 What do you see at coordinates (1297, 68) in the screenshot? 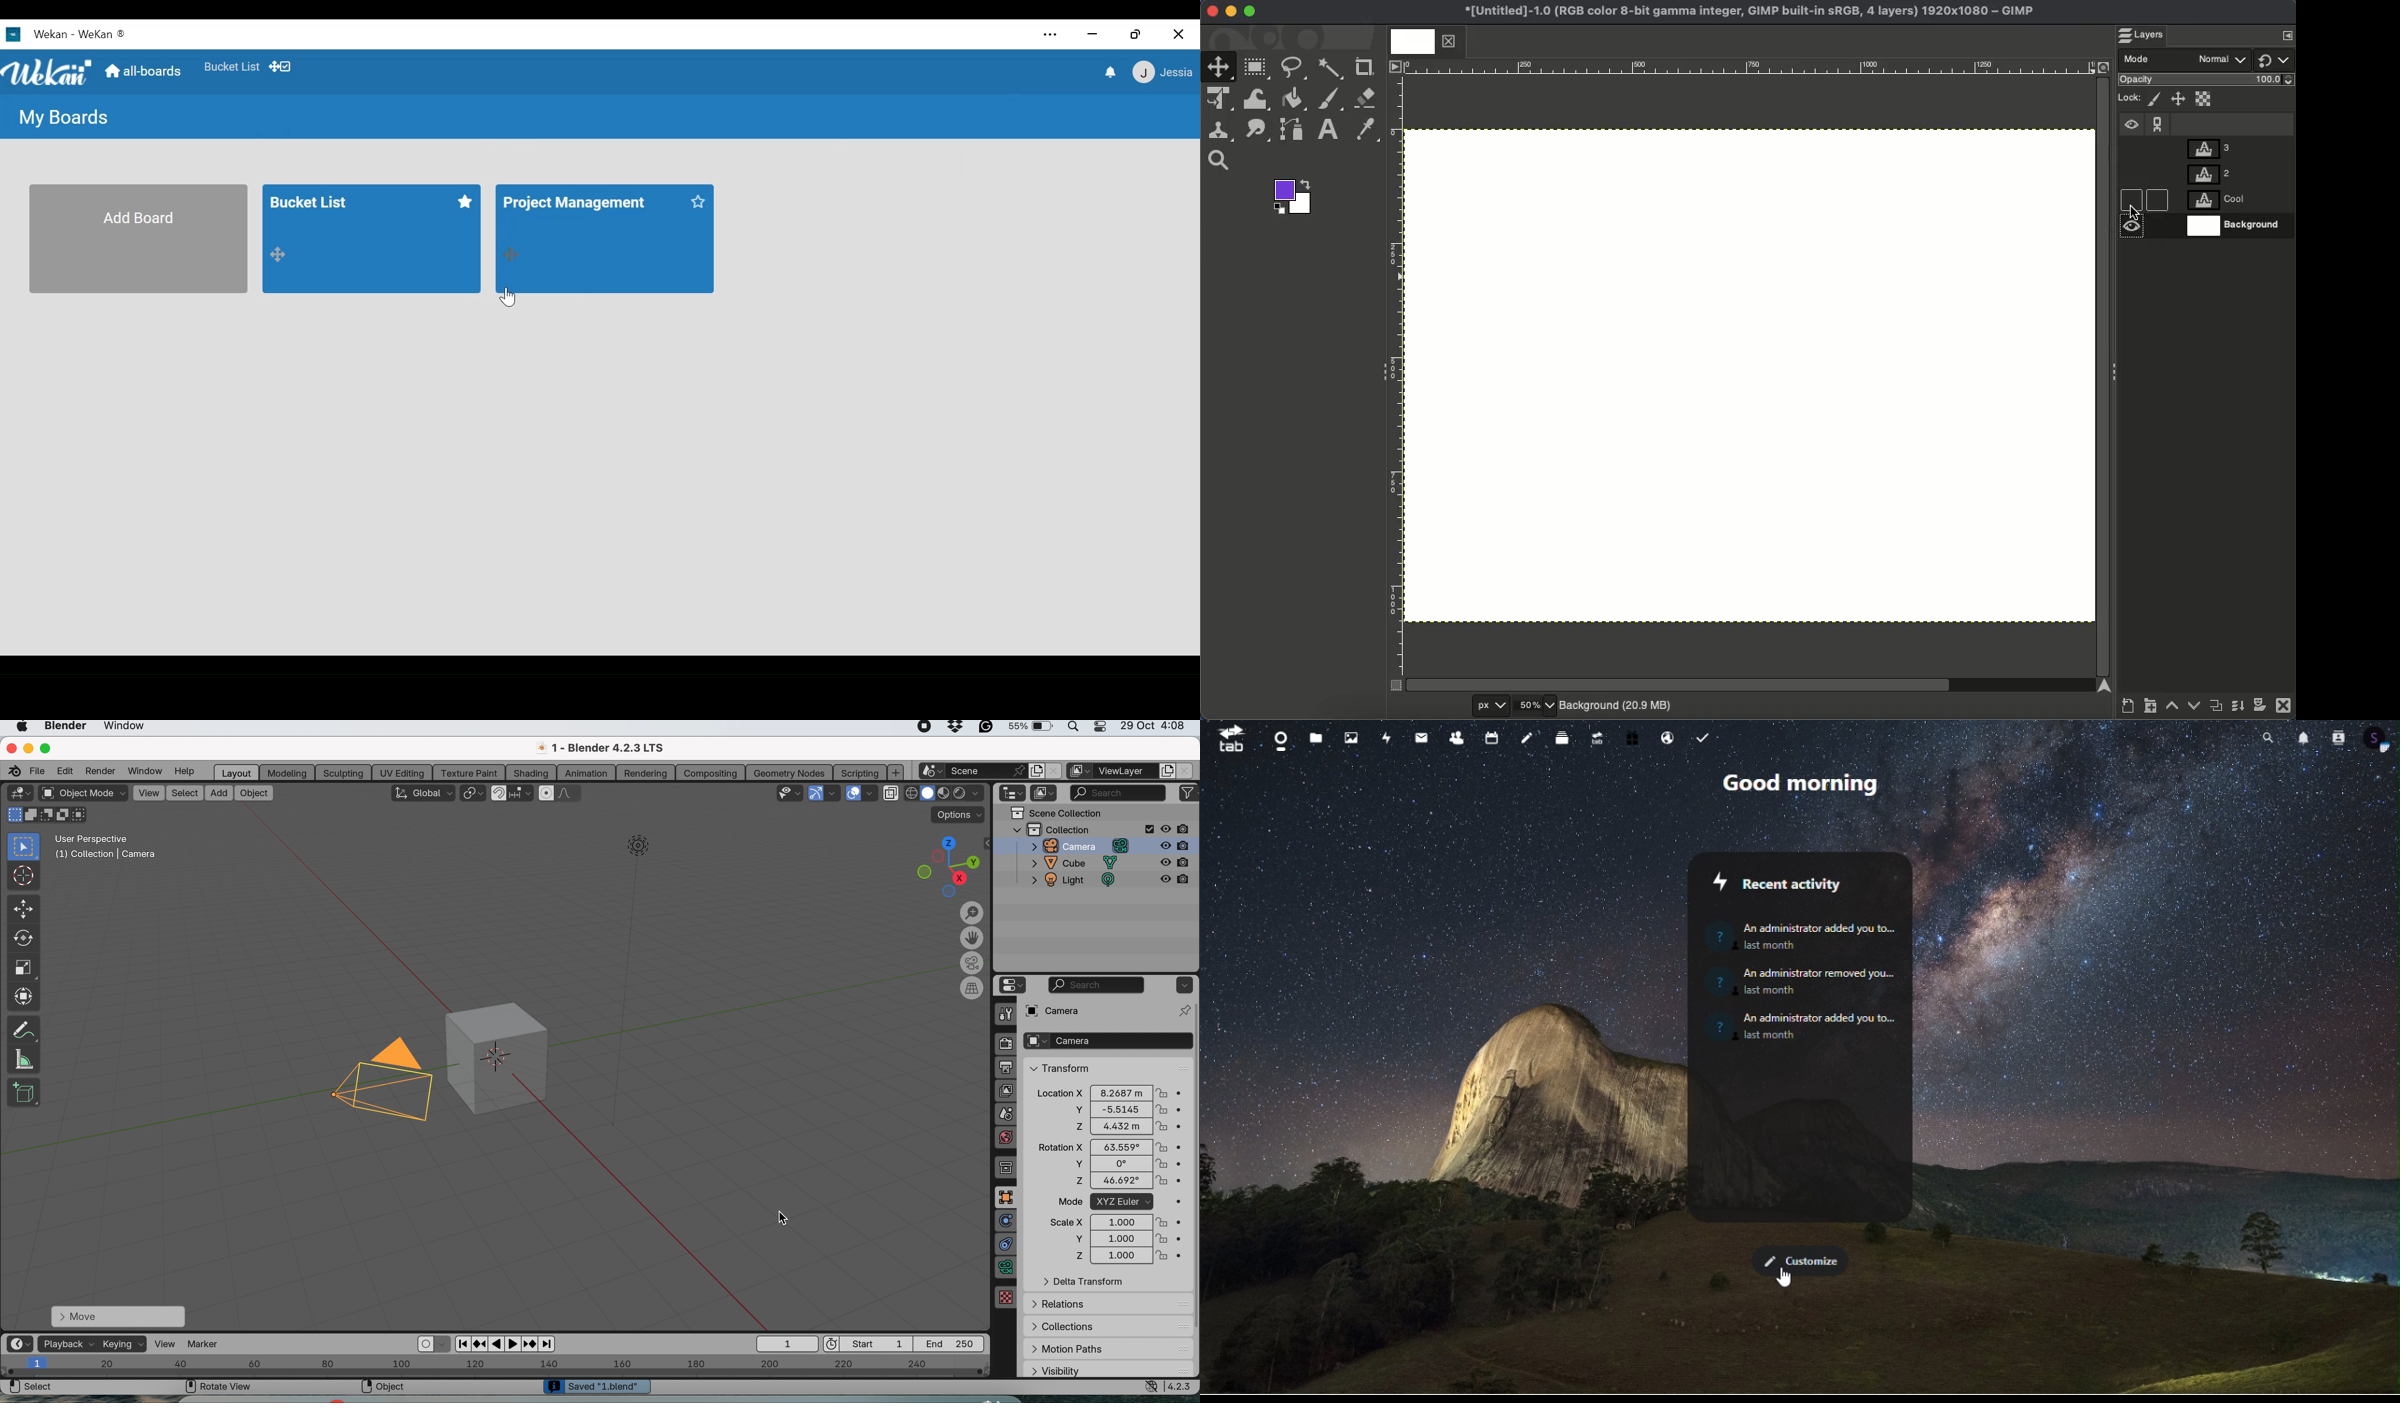
I see `Free select` at bounding box center [1297, 68].